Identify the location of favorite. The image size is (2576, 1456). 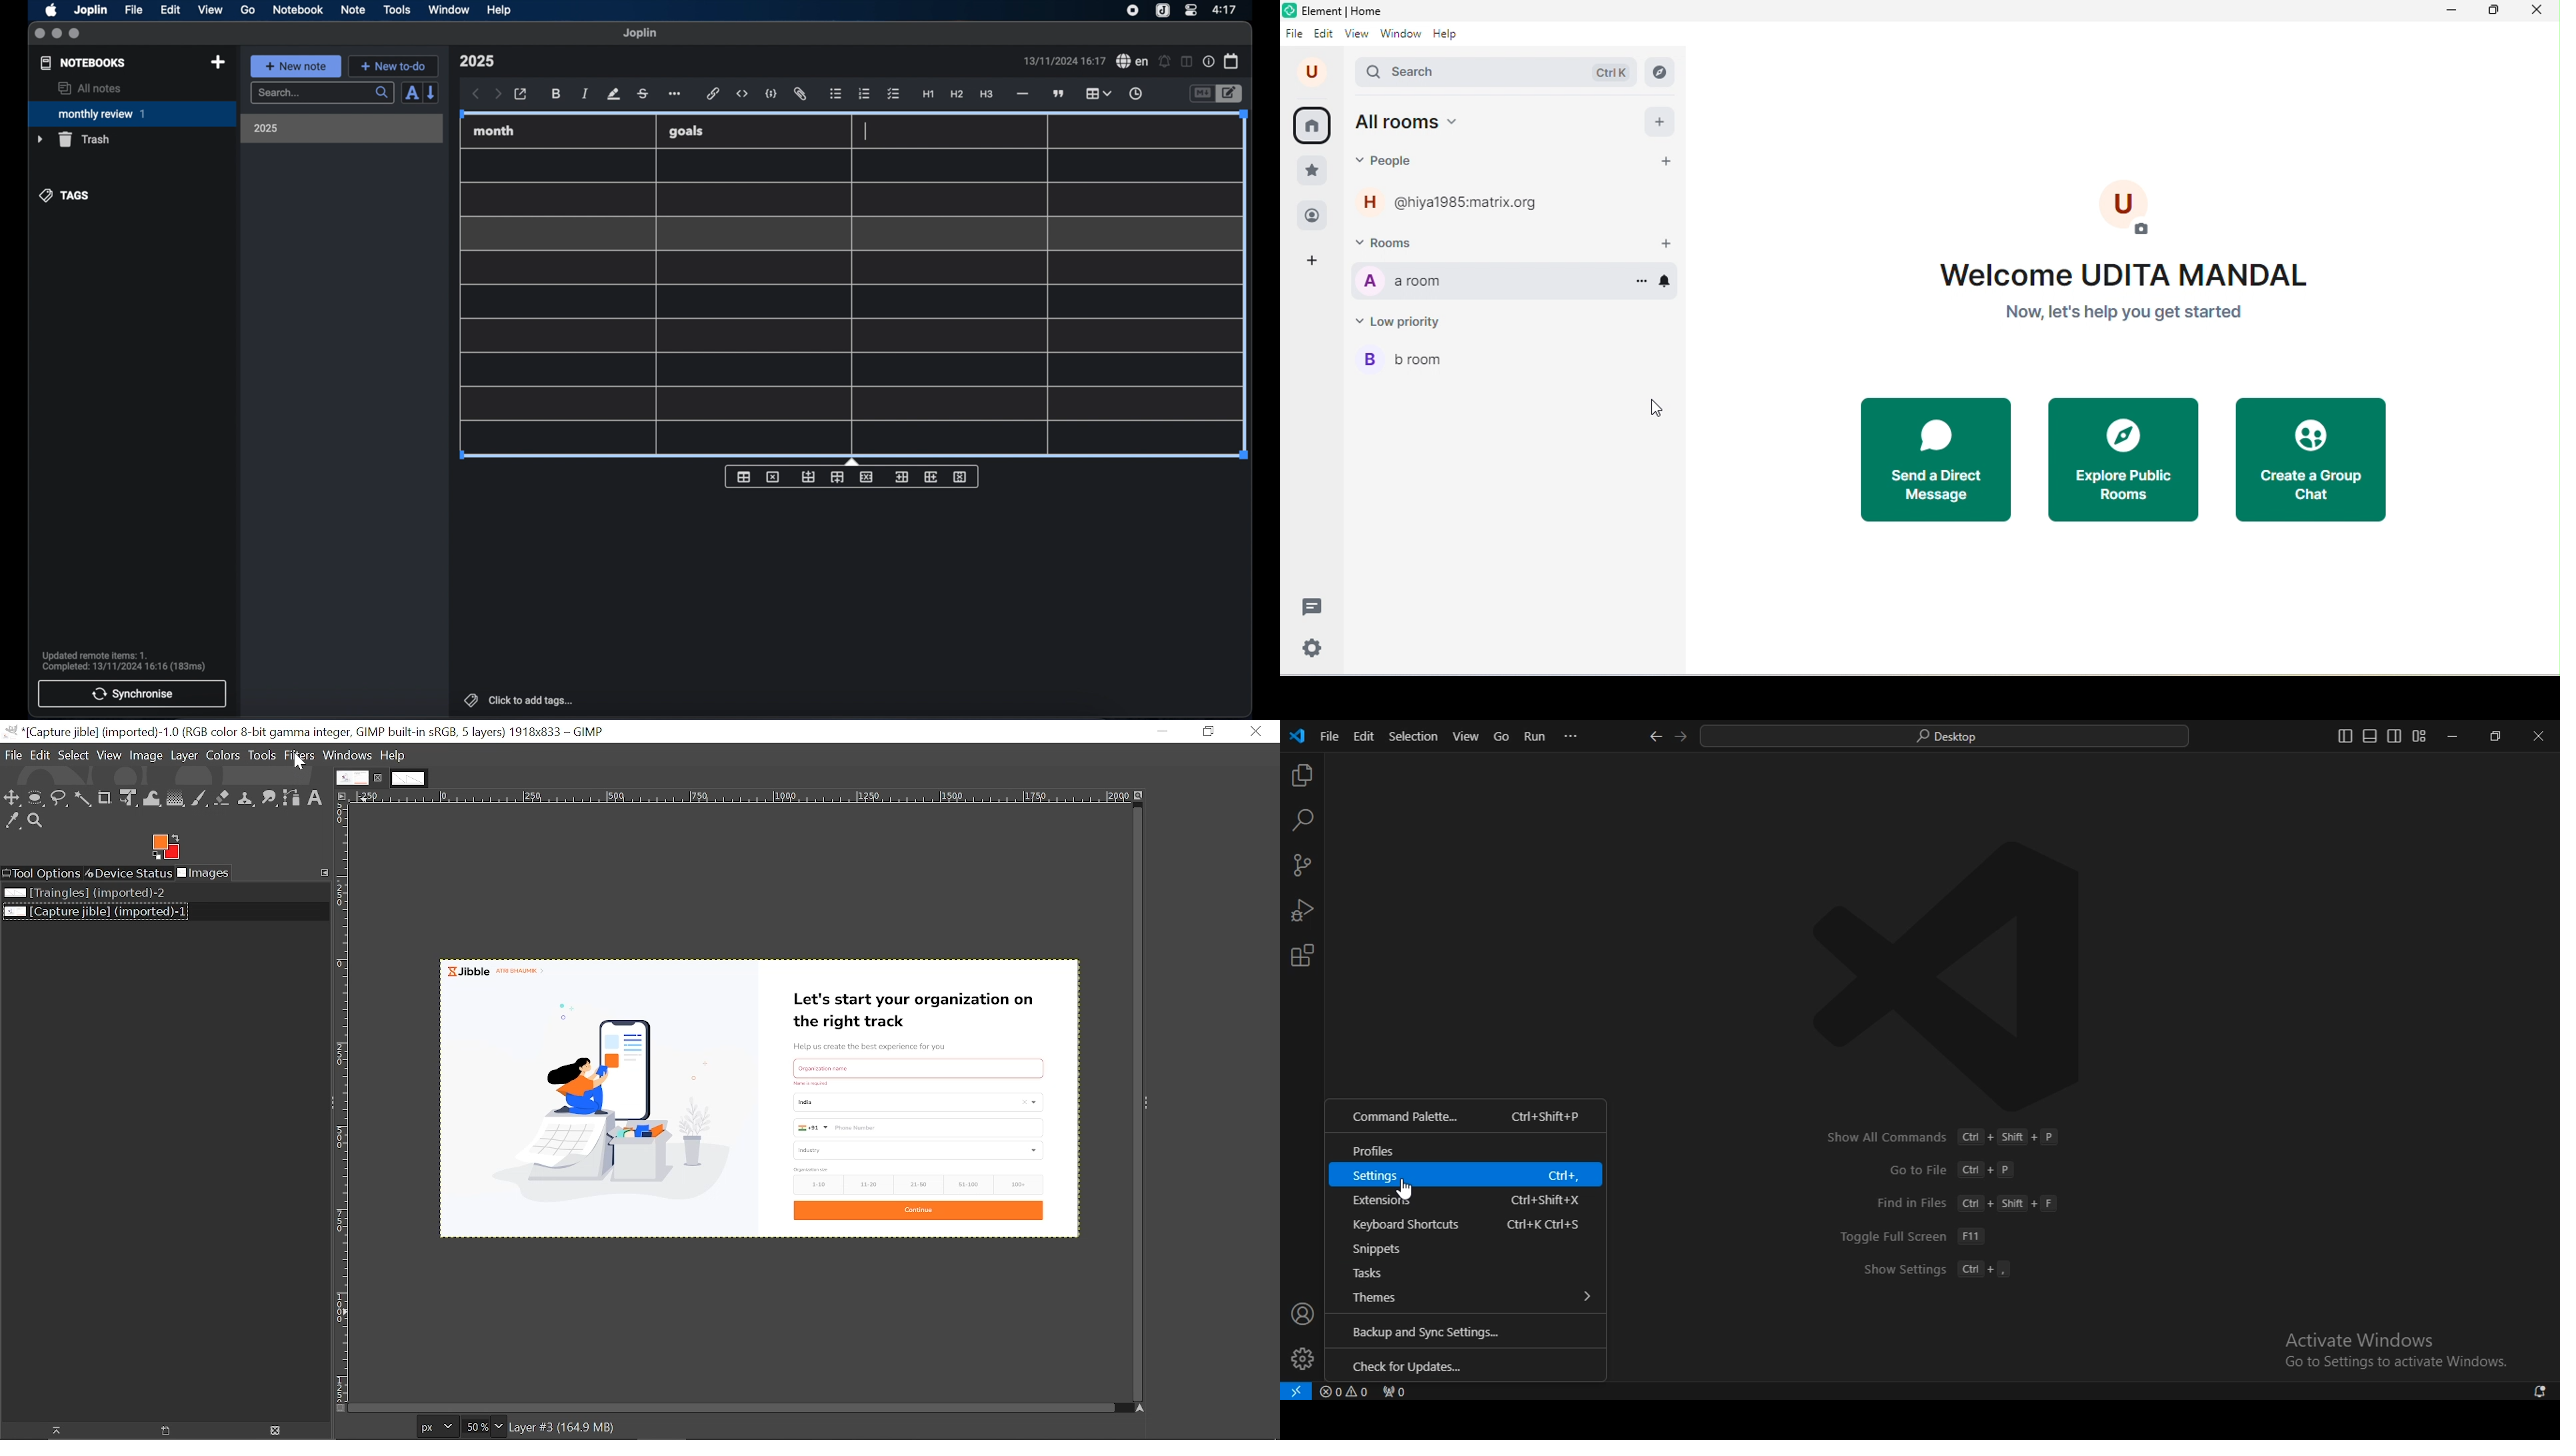
(1315, 174).